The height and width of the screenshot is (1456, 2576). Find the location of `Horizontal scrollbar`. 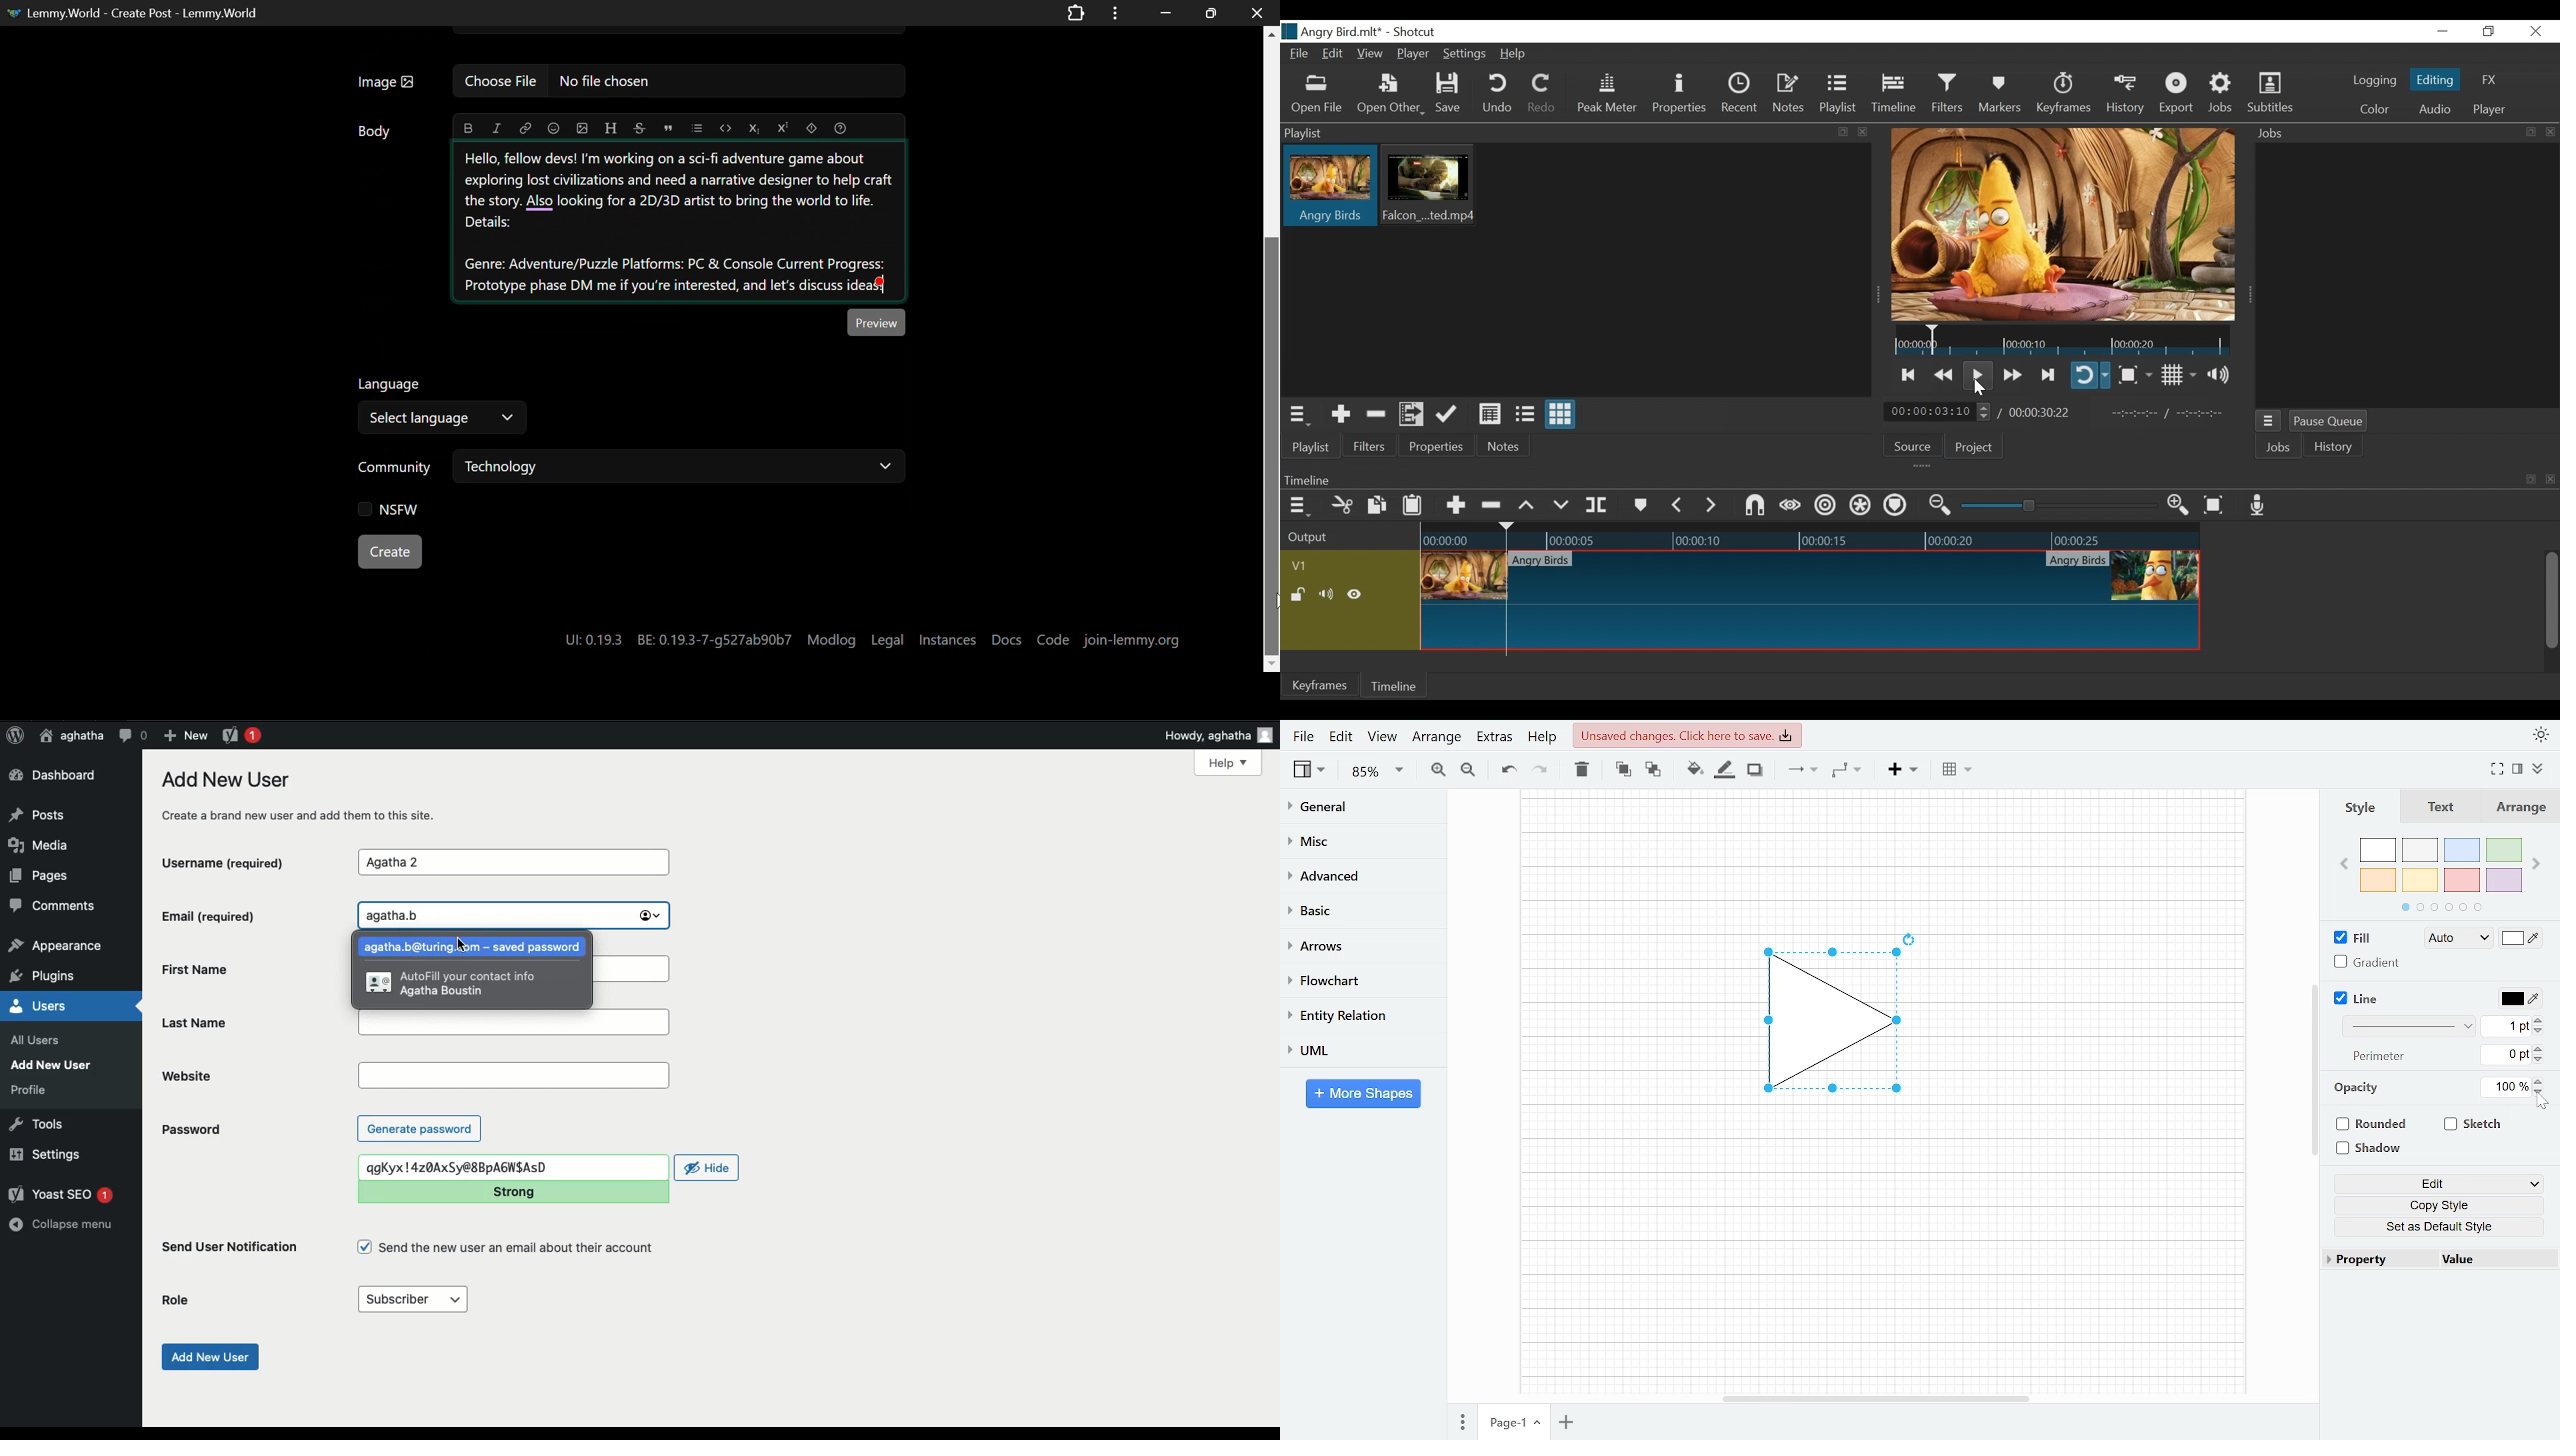

Horizontal scrollbar is located at coordinates (1878, 1398).